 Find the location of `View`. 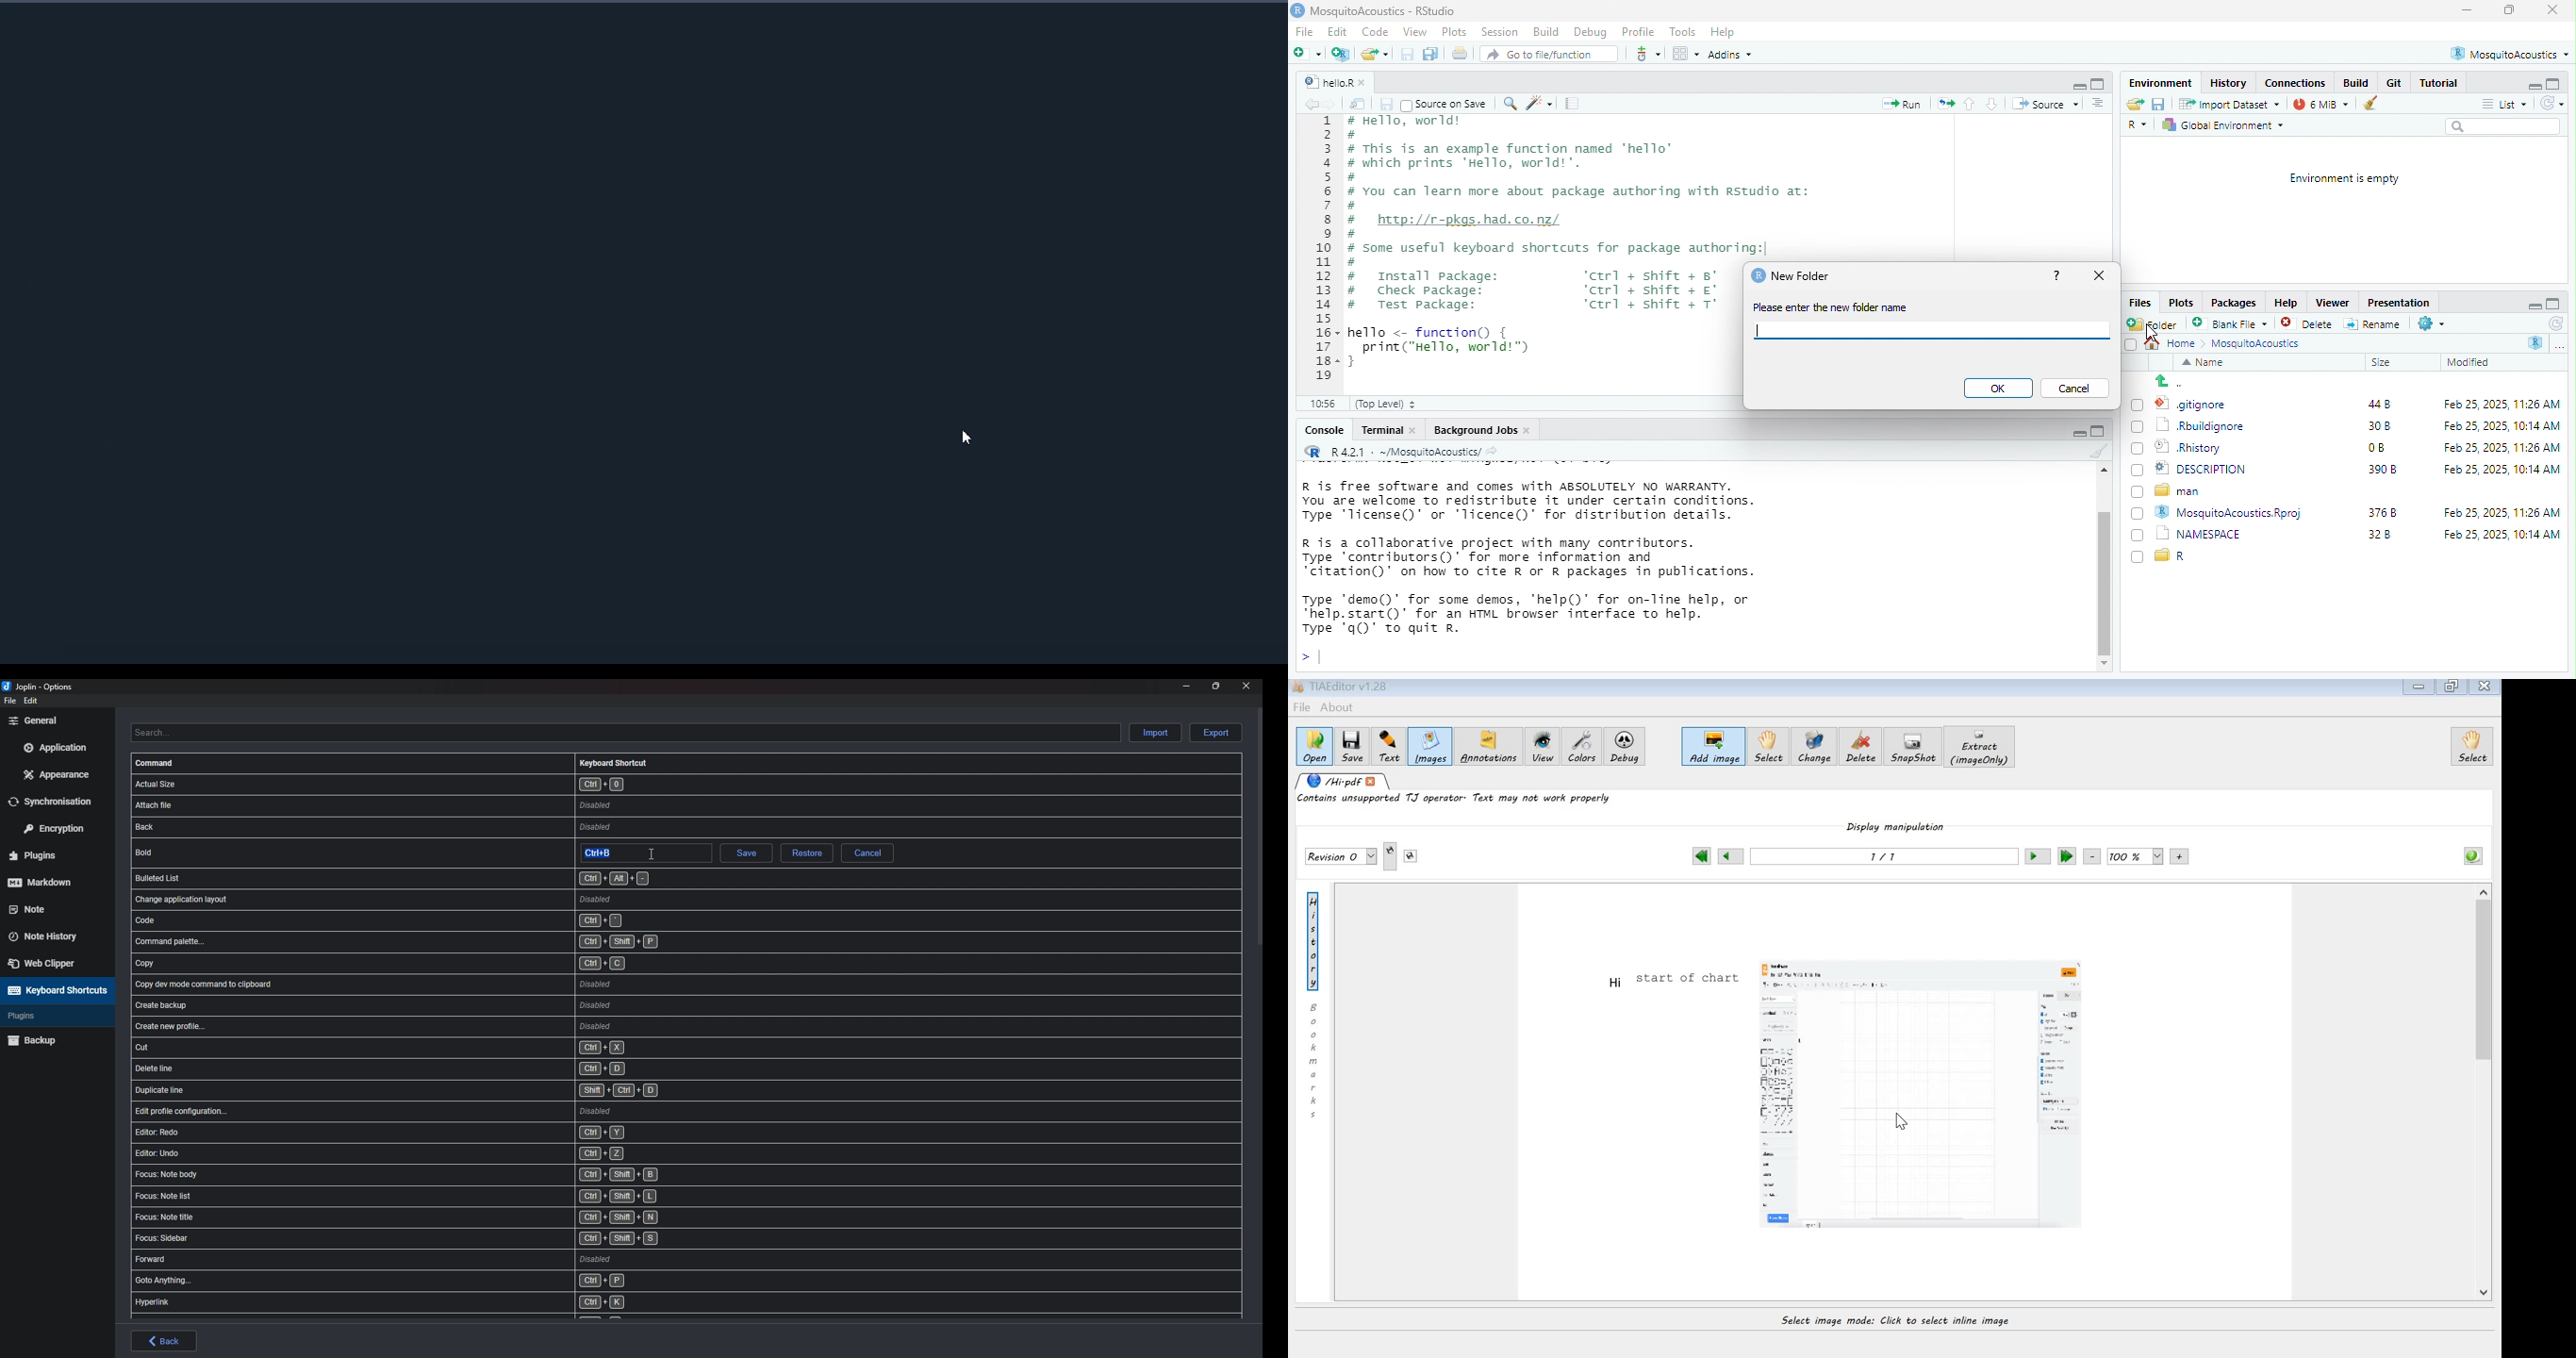

View is located at coordinates (1415, 33).